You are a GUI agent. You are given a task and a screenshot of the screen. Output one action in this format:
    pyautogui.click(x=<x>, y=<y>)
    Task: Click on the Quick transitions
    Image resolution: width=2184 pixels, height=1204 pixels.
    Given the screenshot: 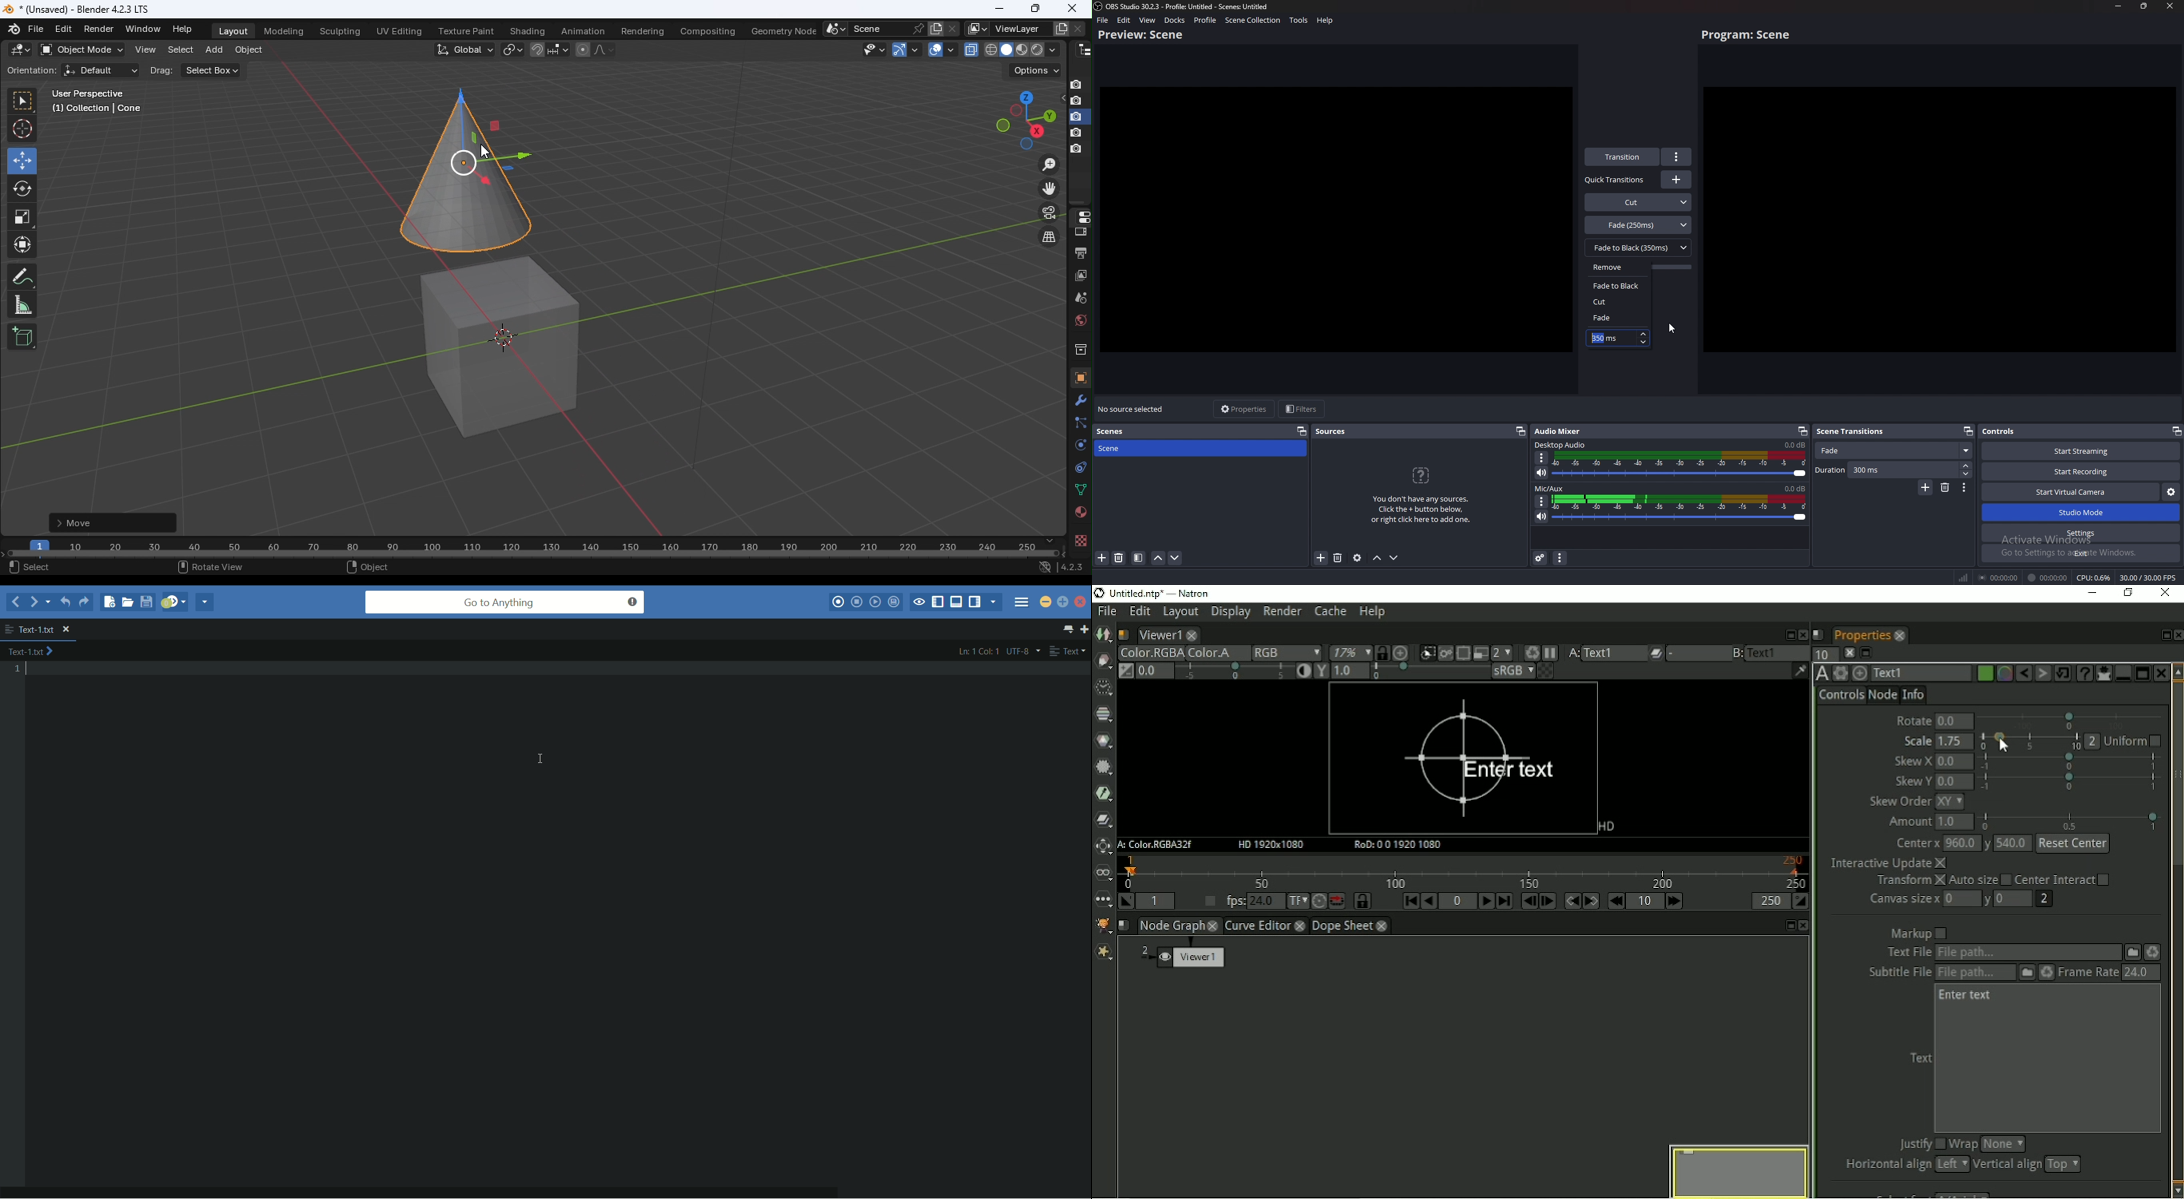 What is the action you would take?
    pyautogui.click(x=1616, y=180)
    